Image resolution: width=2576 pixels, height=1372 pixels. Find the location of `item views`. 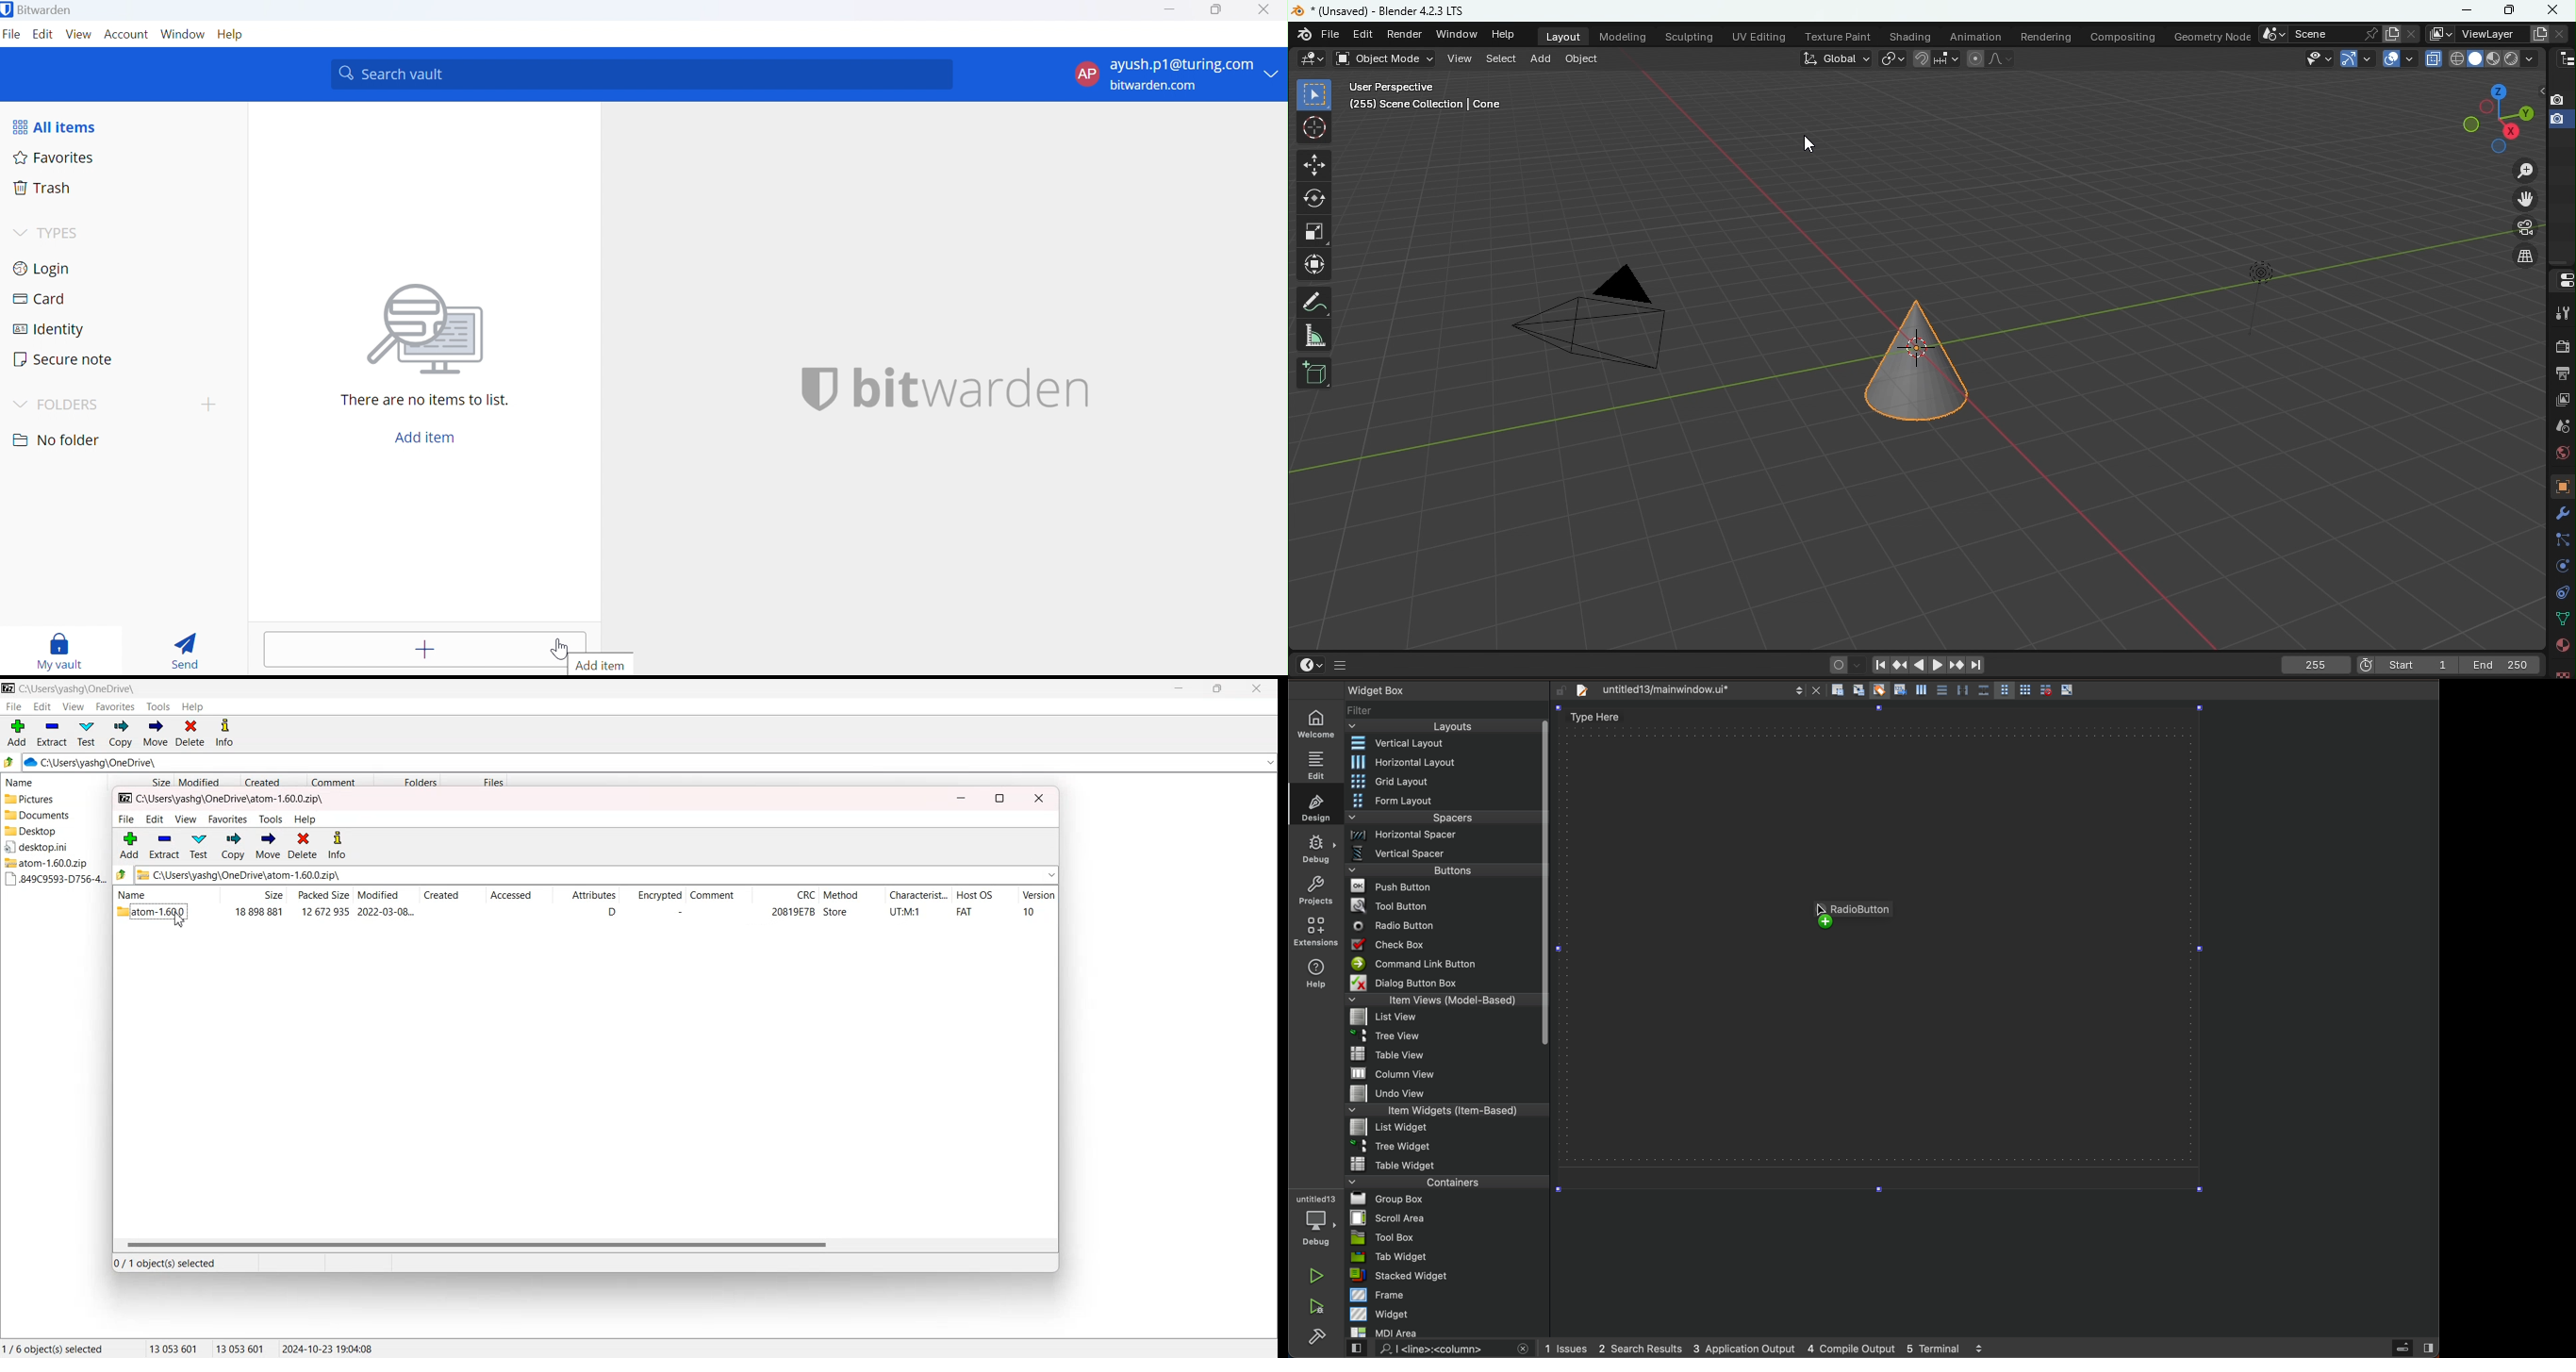

item views is located at coordinates (1442, 1002).